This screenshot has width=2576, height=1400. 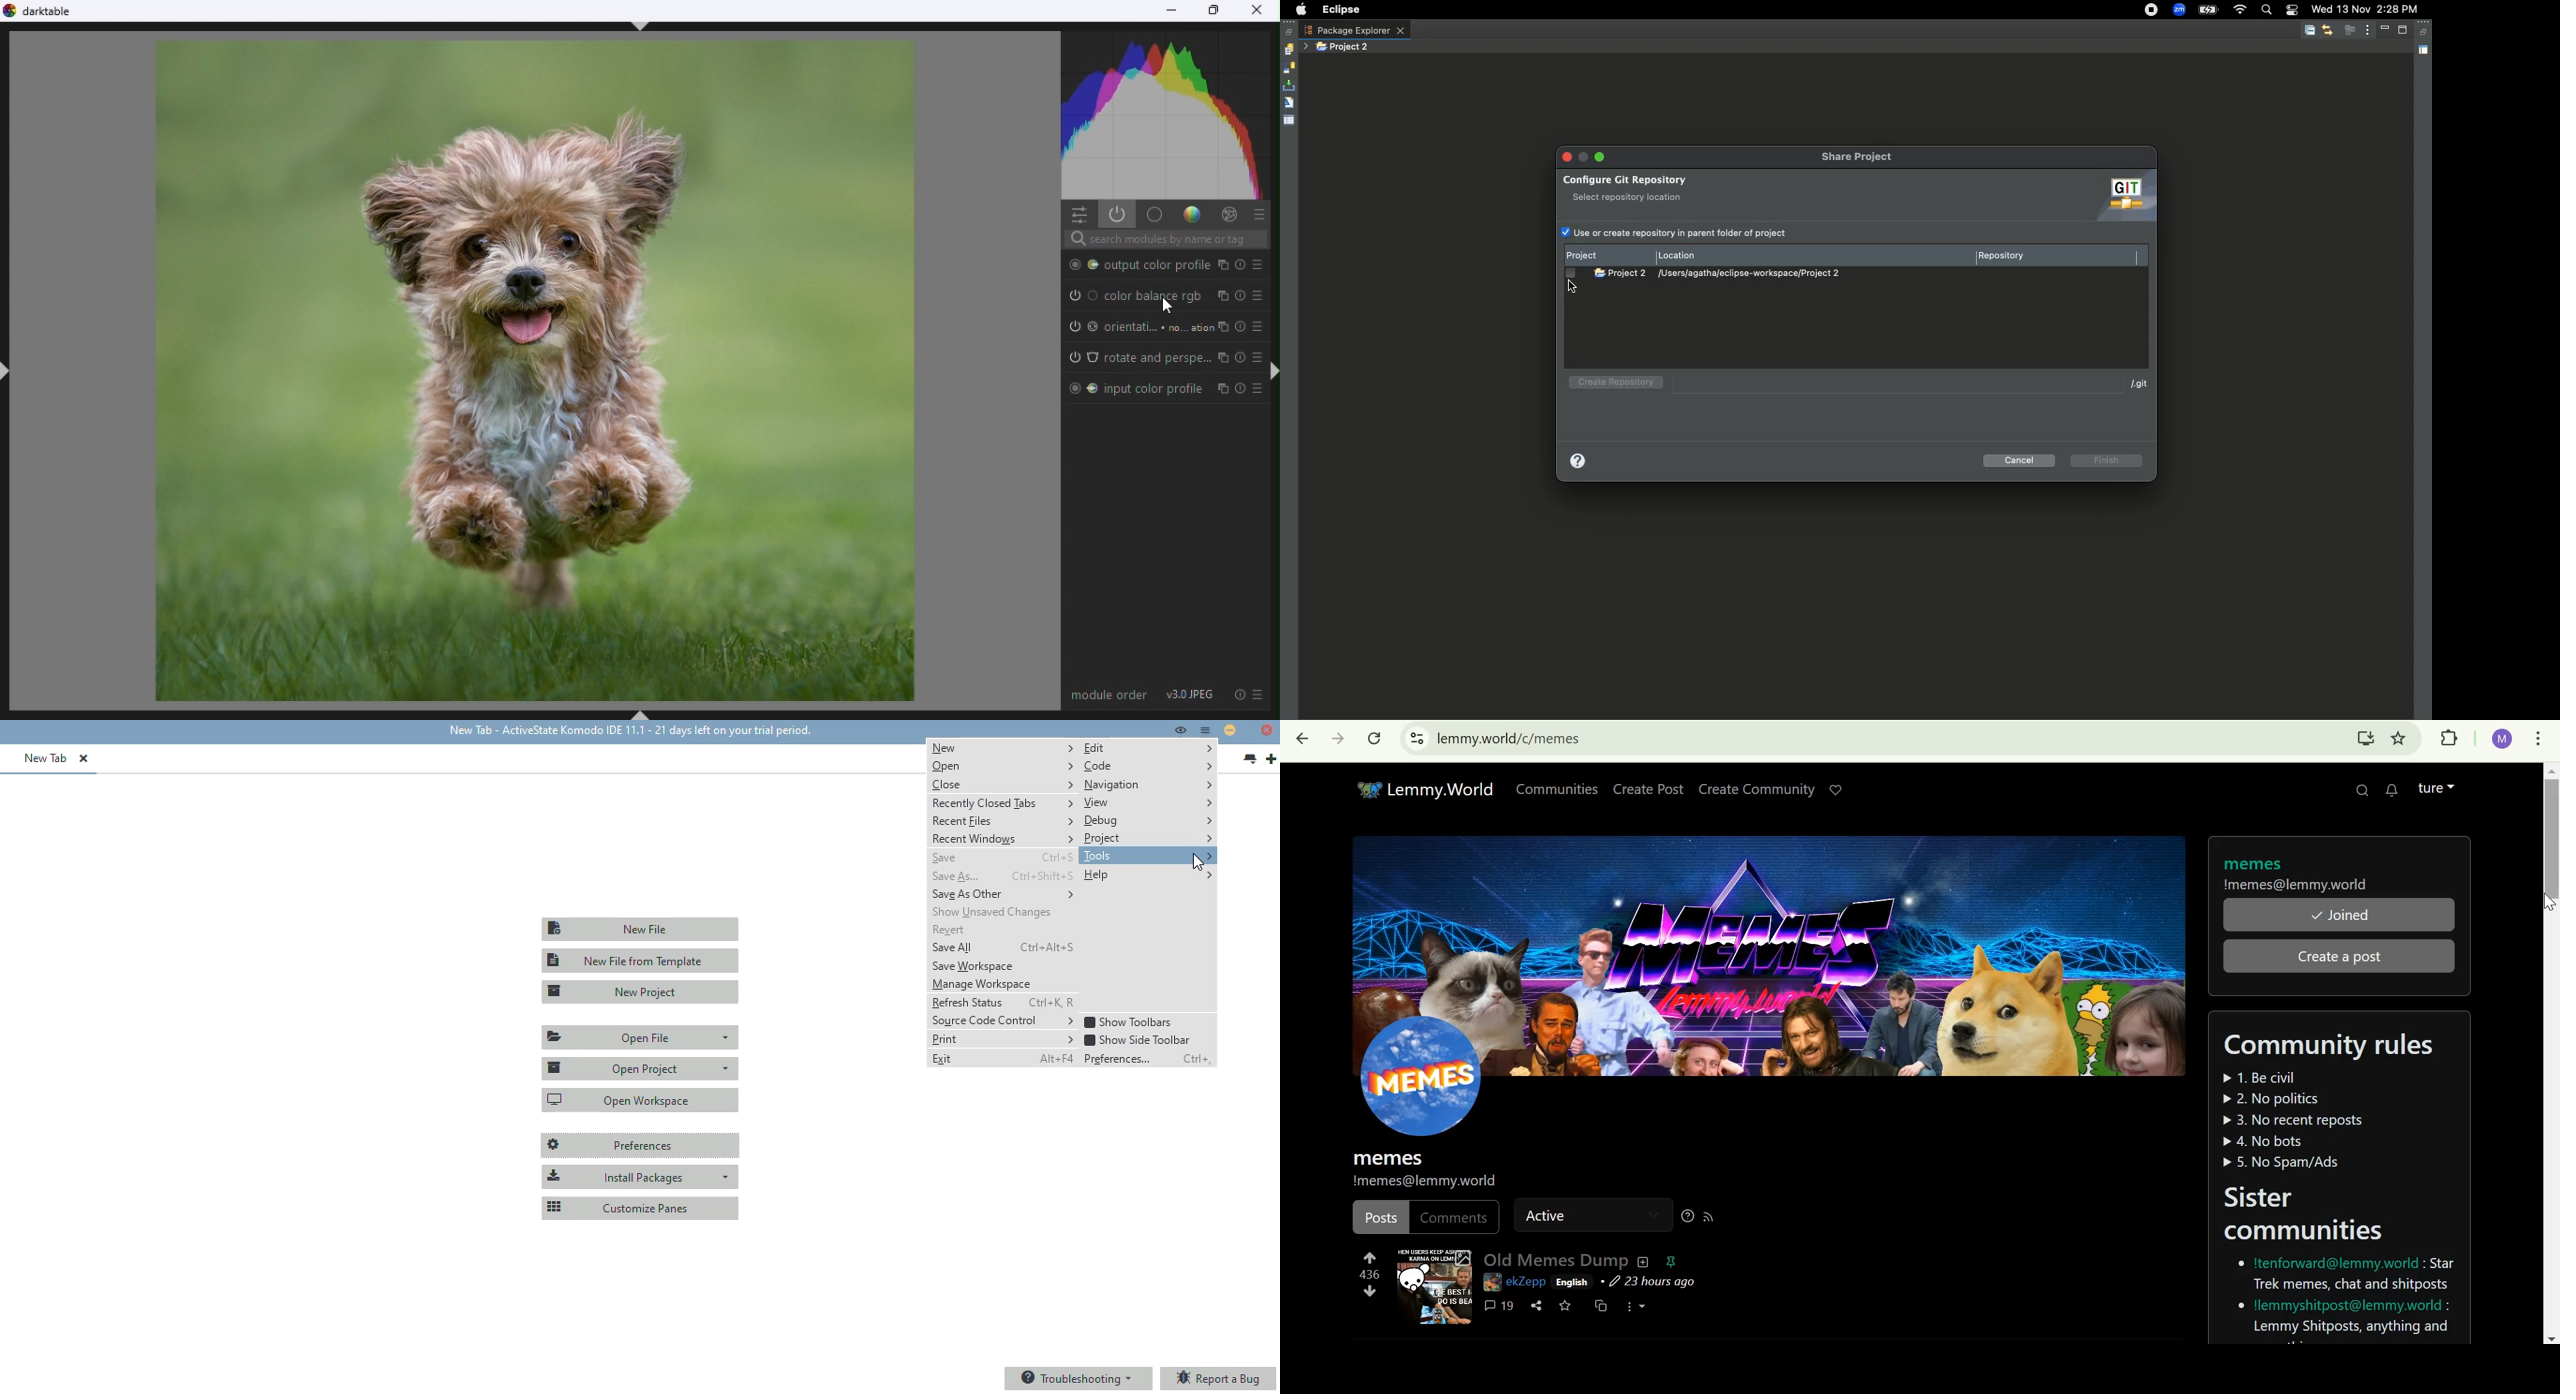 I want to click on sorting help, so click(x=1687, y=1217).